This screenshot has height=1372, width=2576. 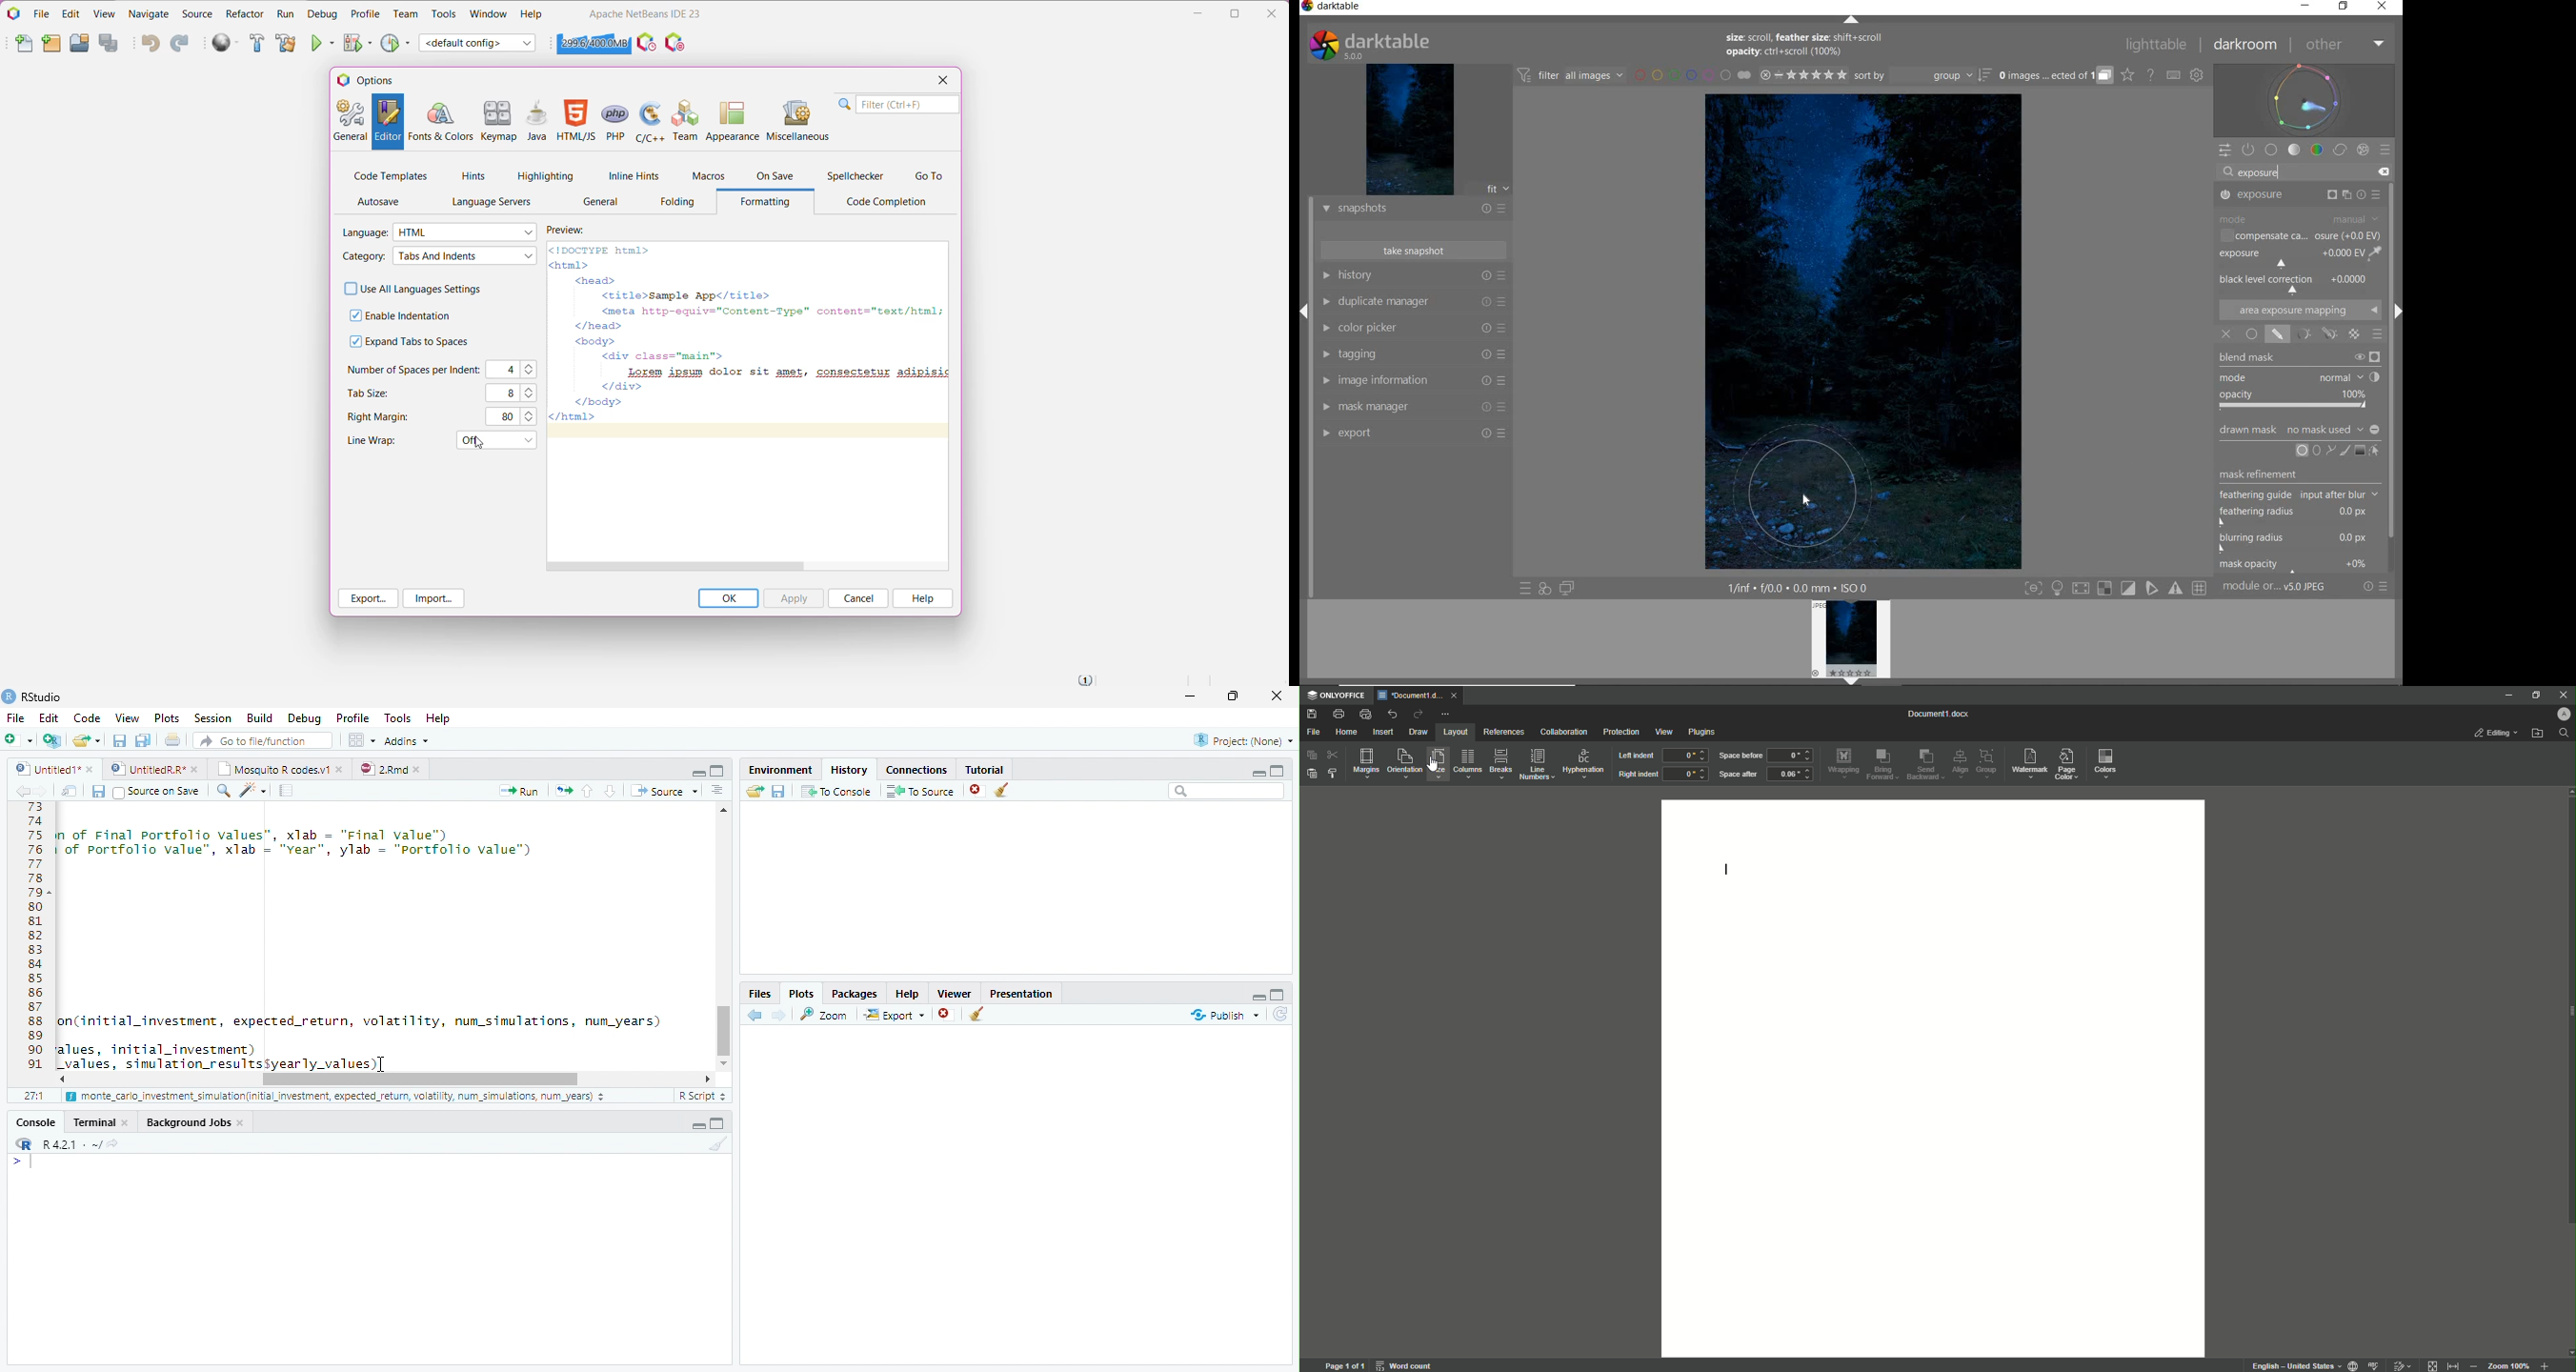 I want to click on Tutorial, so click(x=981, y=767).